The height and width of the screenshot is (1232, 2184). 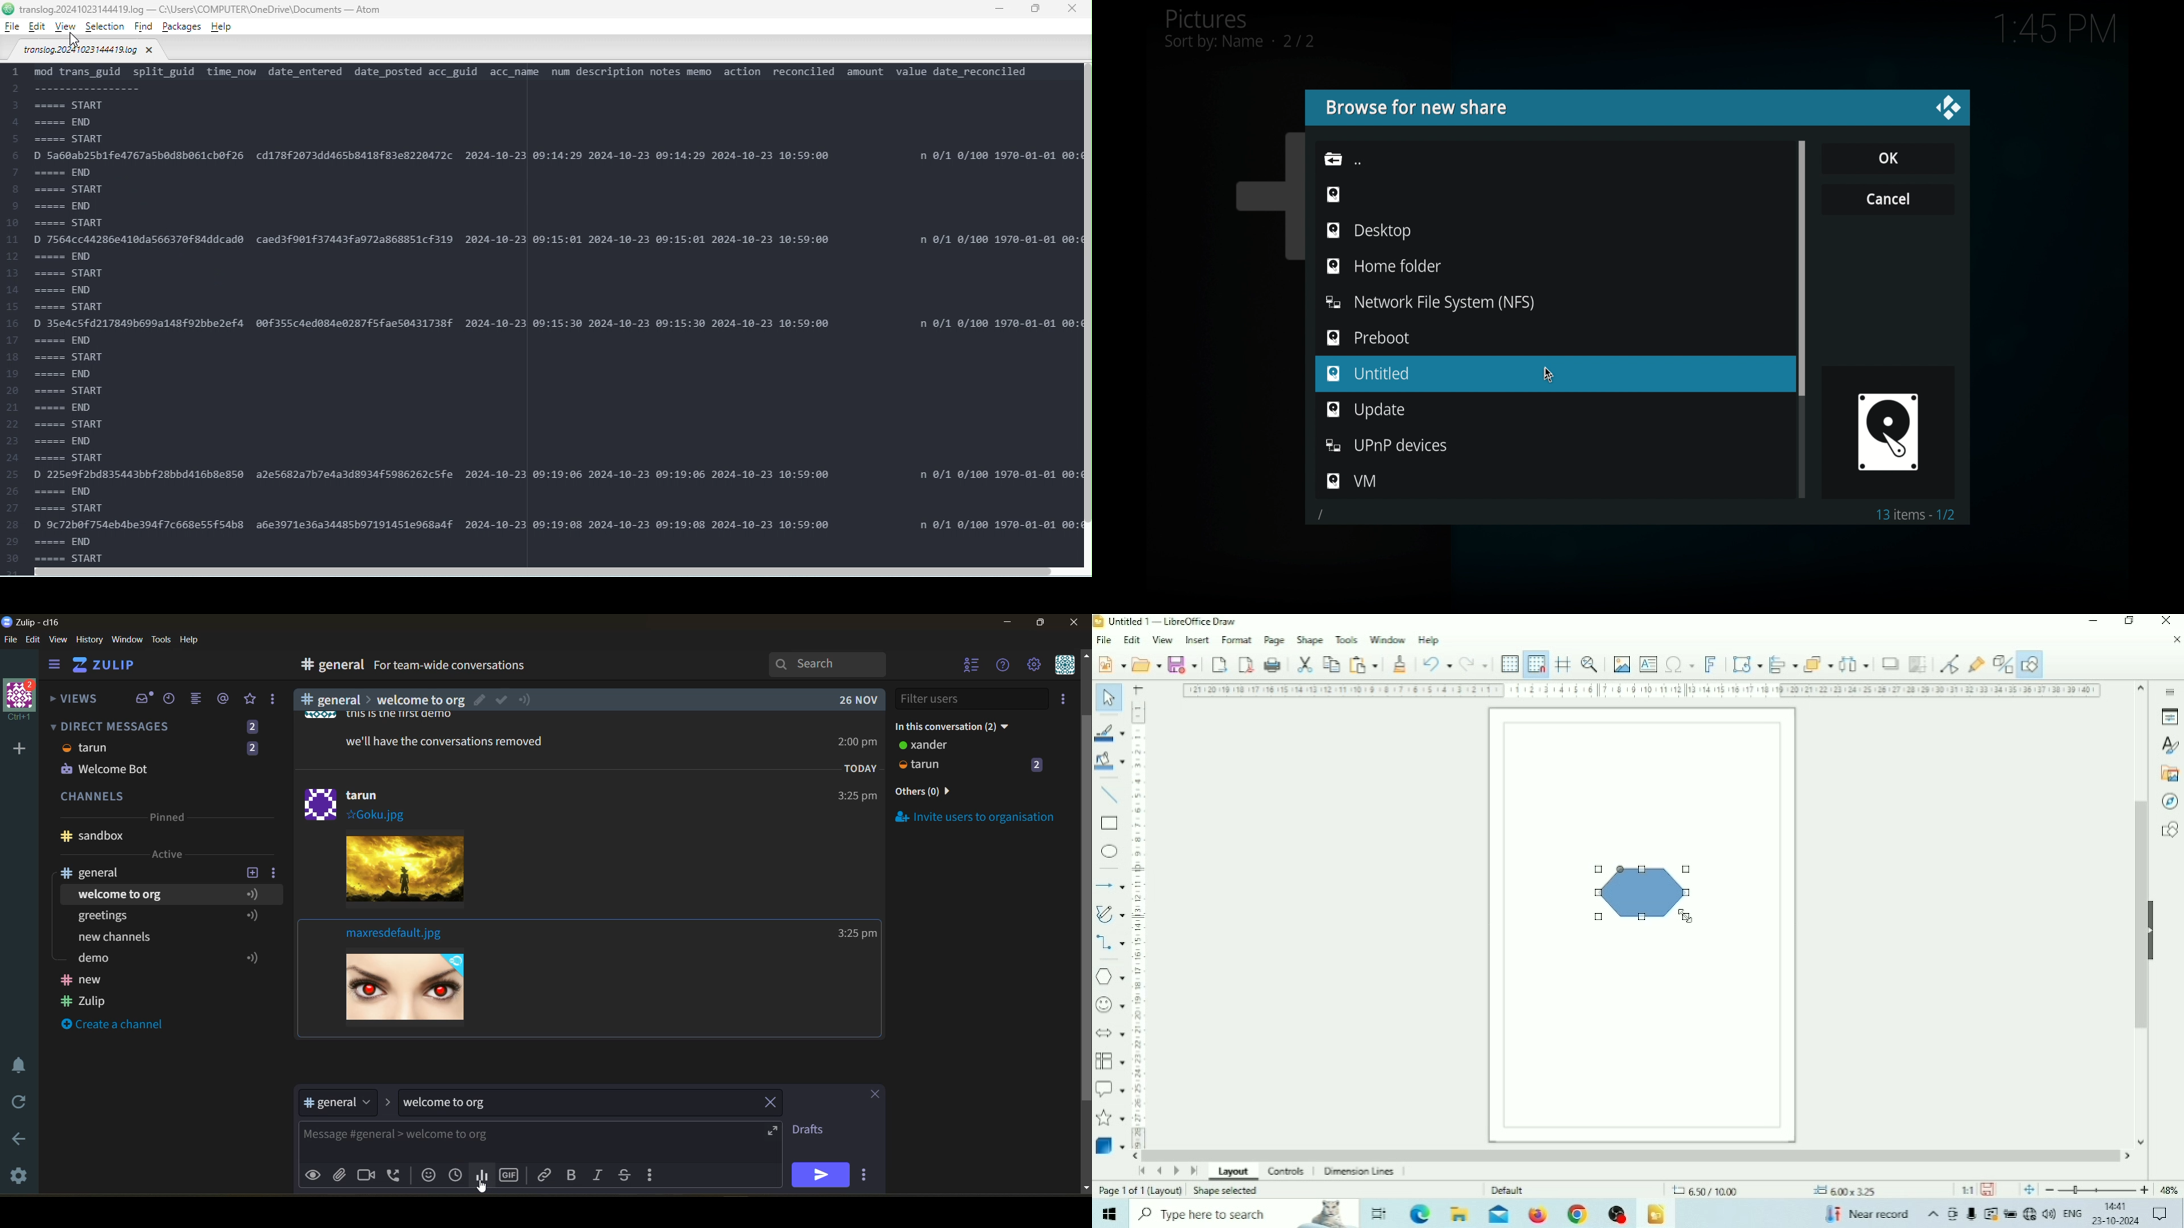 What do you see at coordinates (1508, 1190) in the screenshot?
I see `Default` at bounding box center [1508, 1190].